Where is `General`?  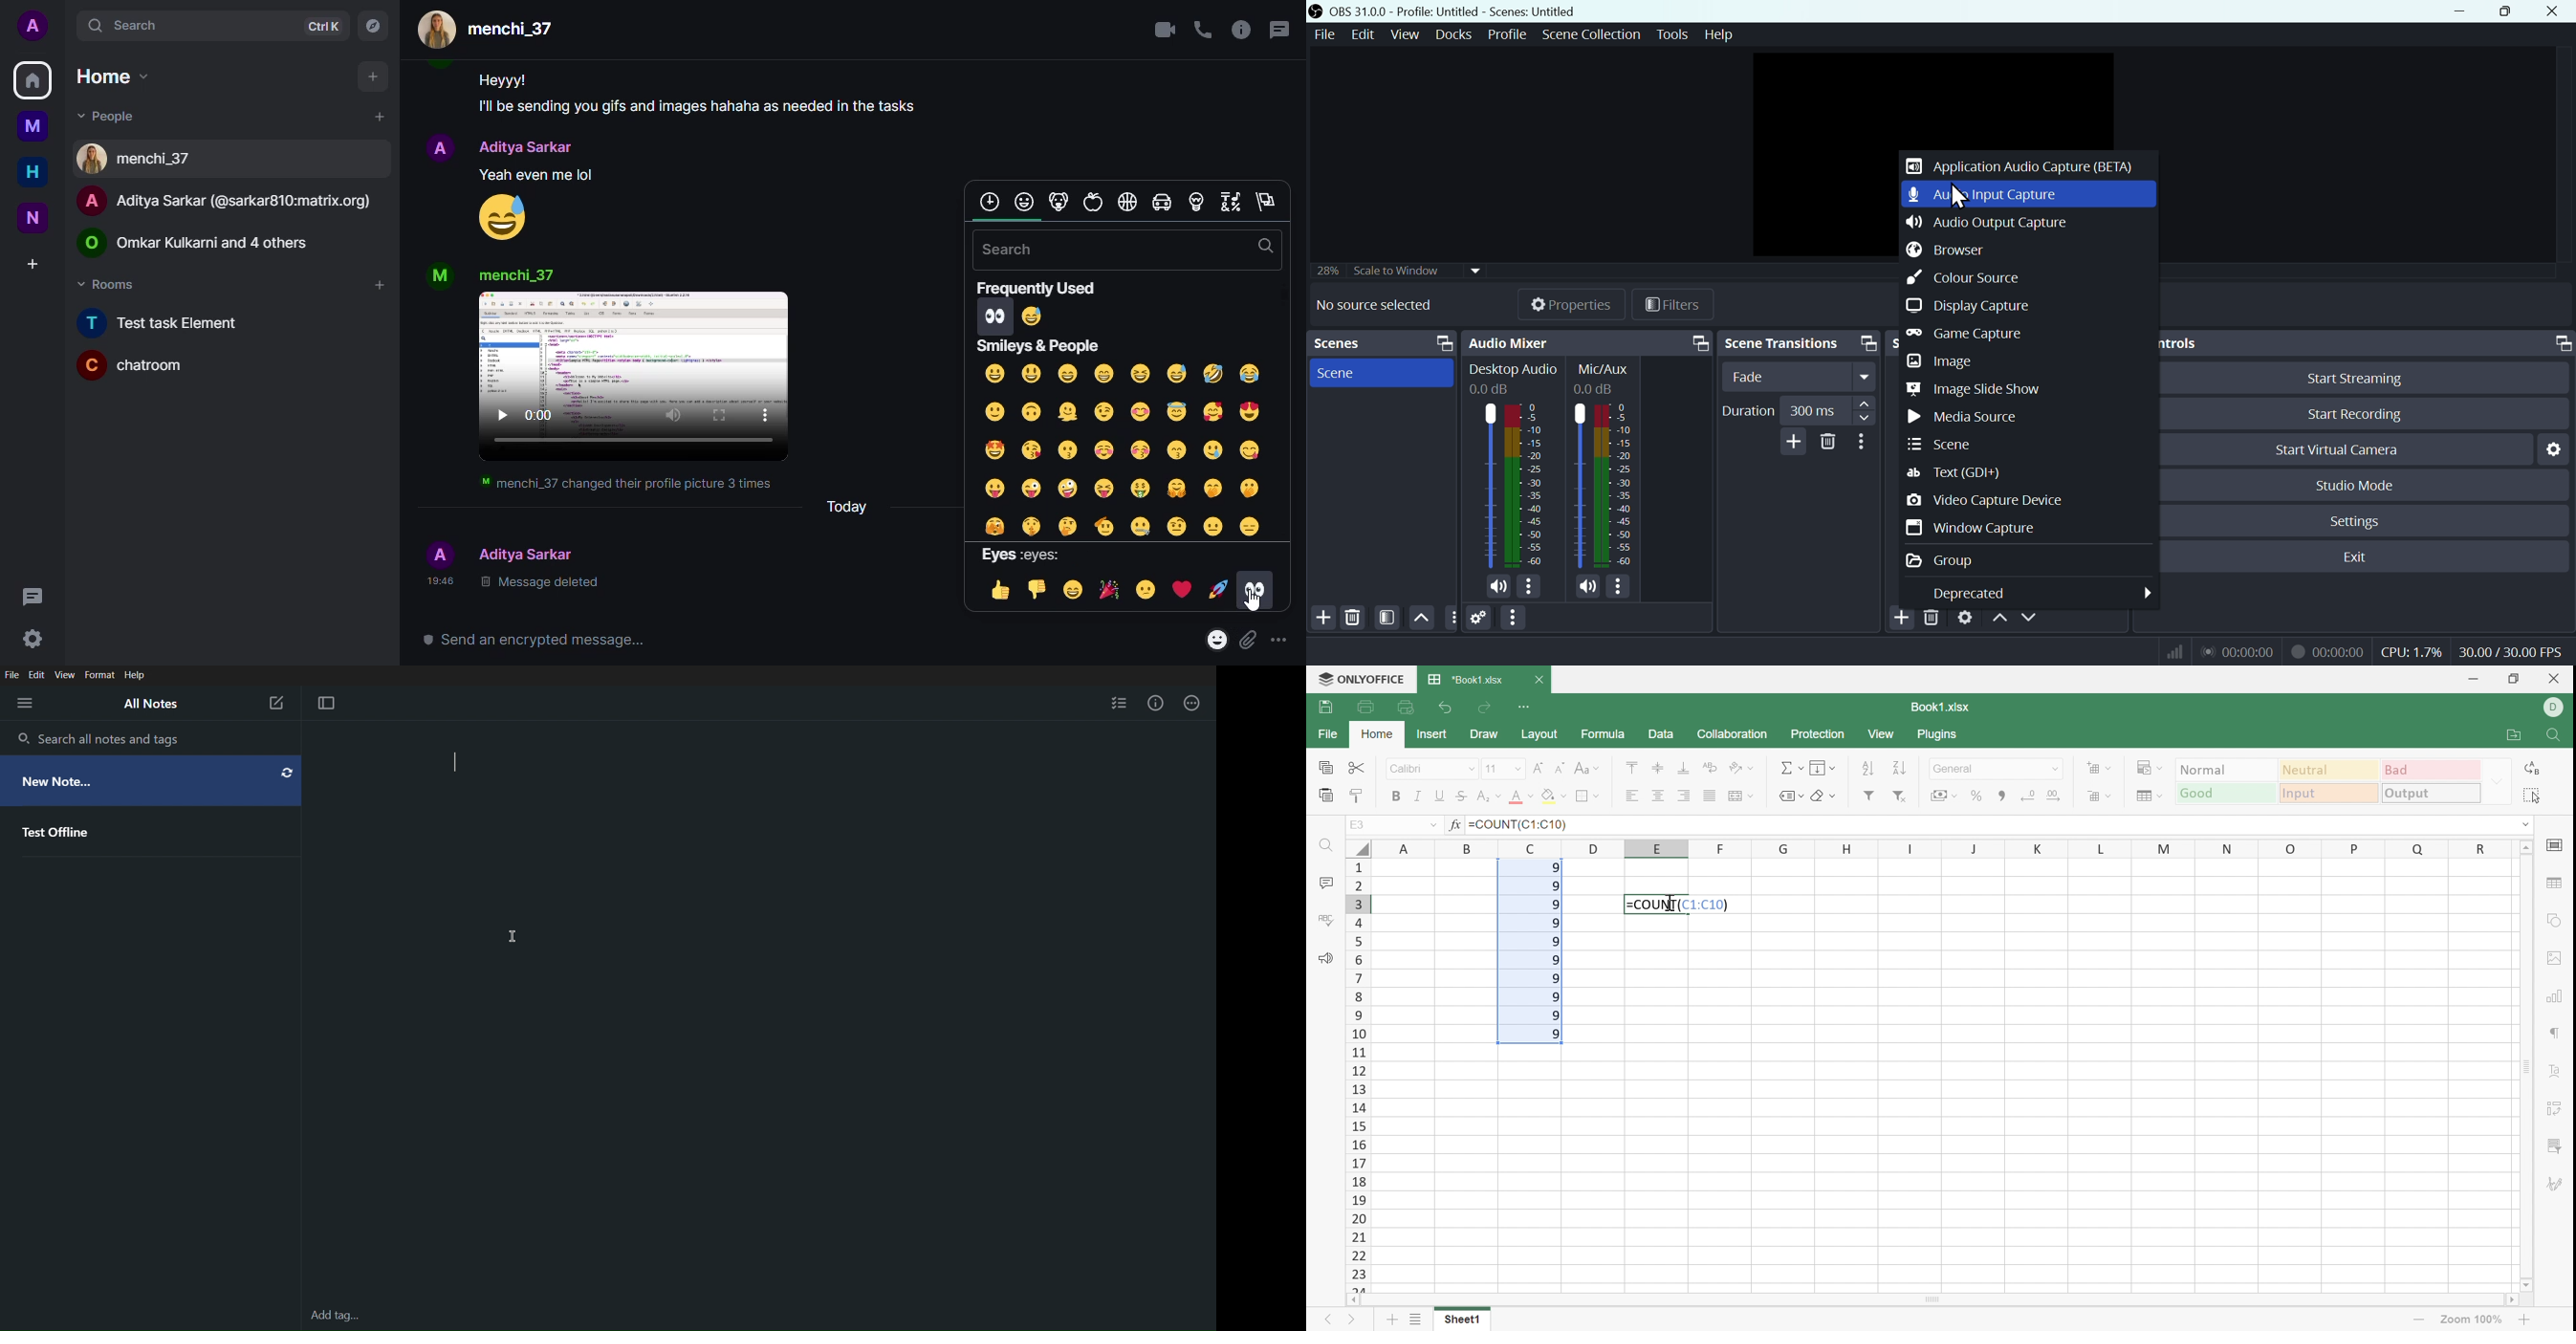 General is located at coordinates (1953, 768).